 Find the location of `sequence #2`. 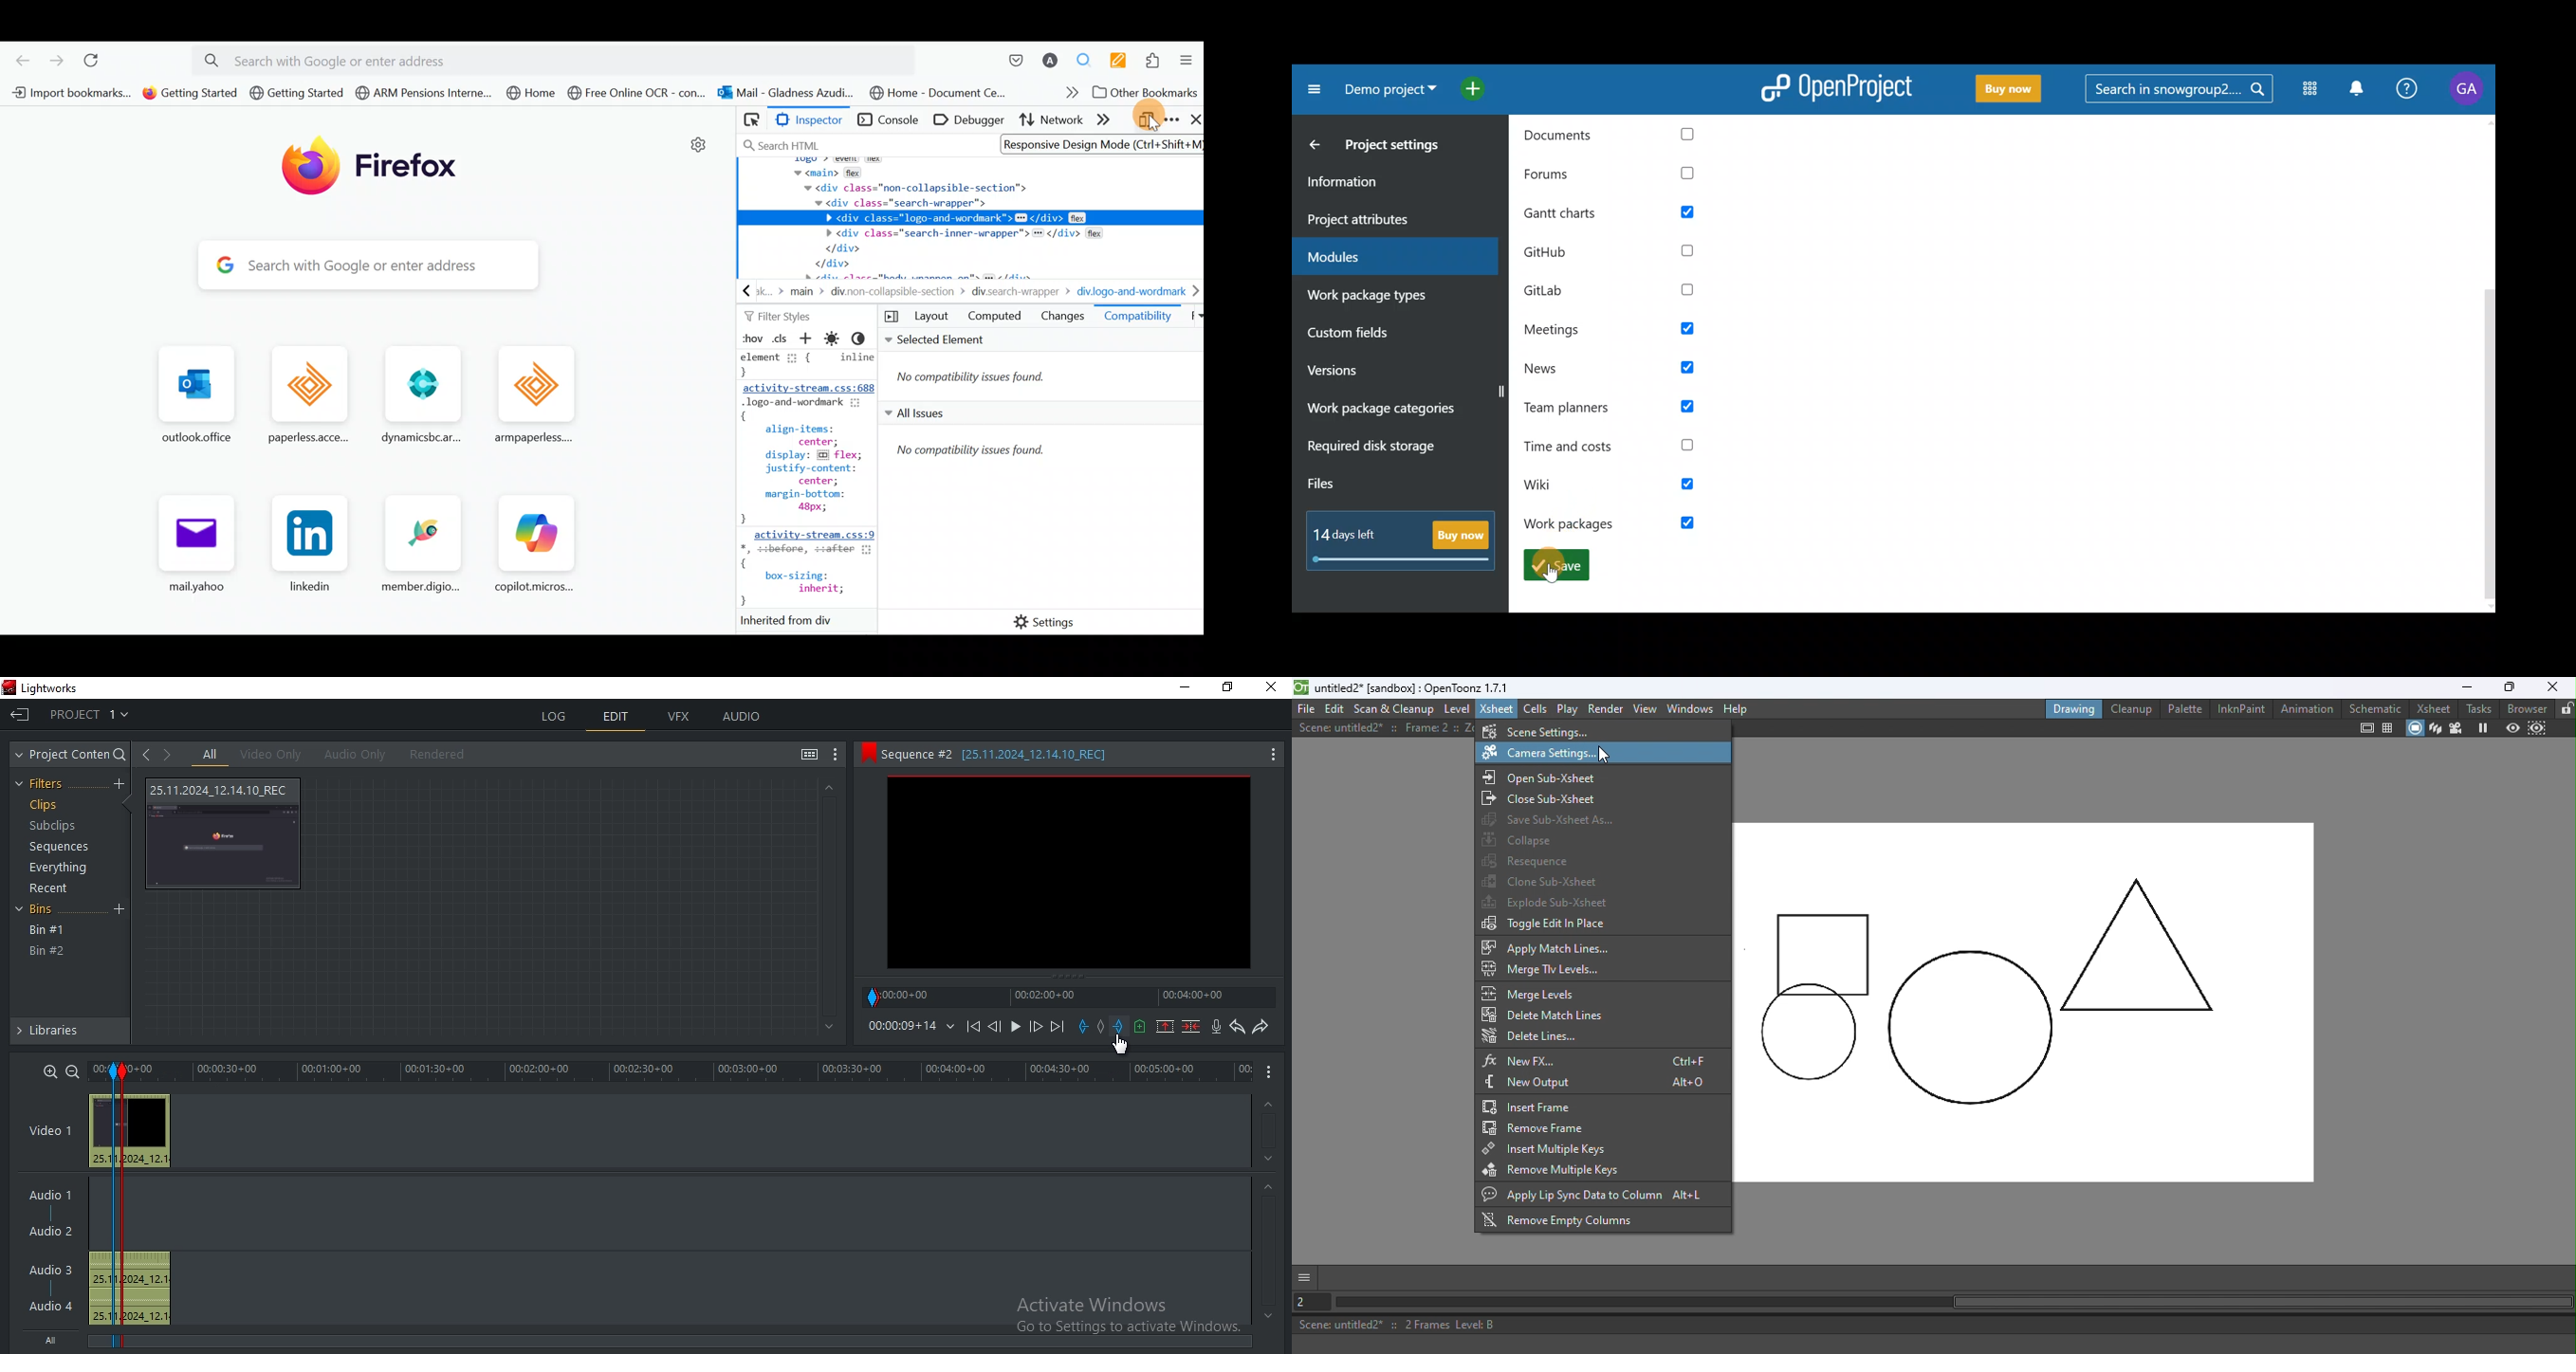

sequence #2 is located at coordinates (1048, 755).